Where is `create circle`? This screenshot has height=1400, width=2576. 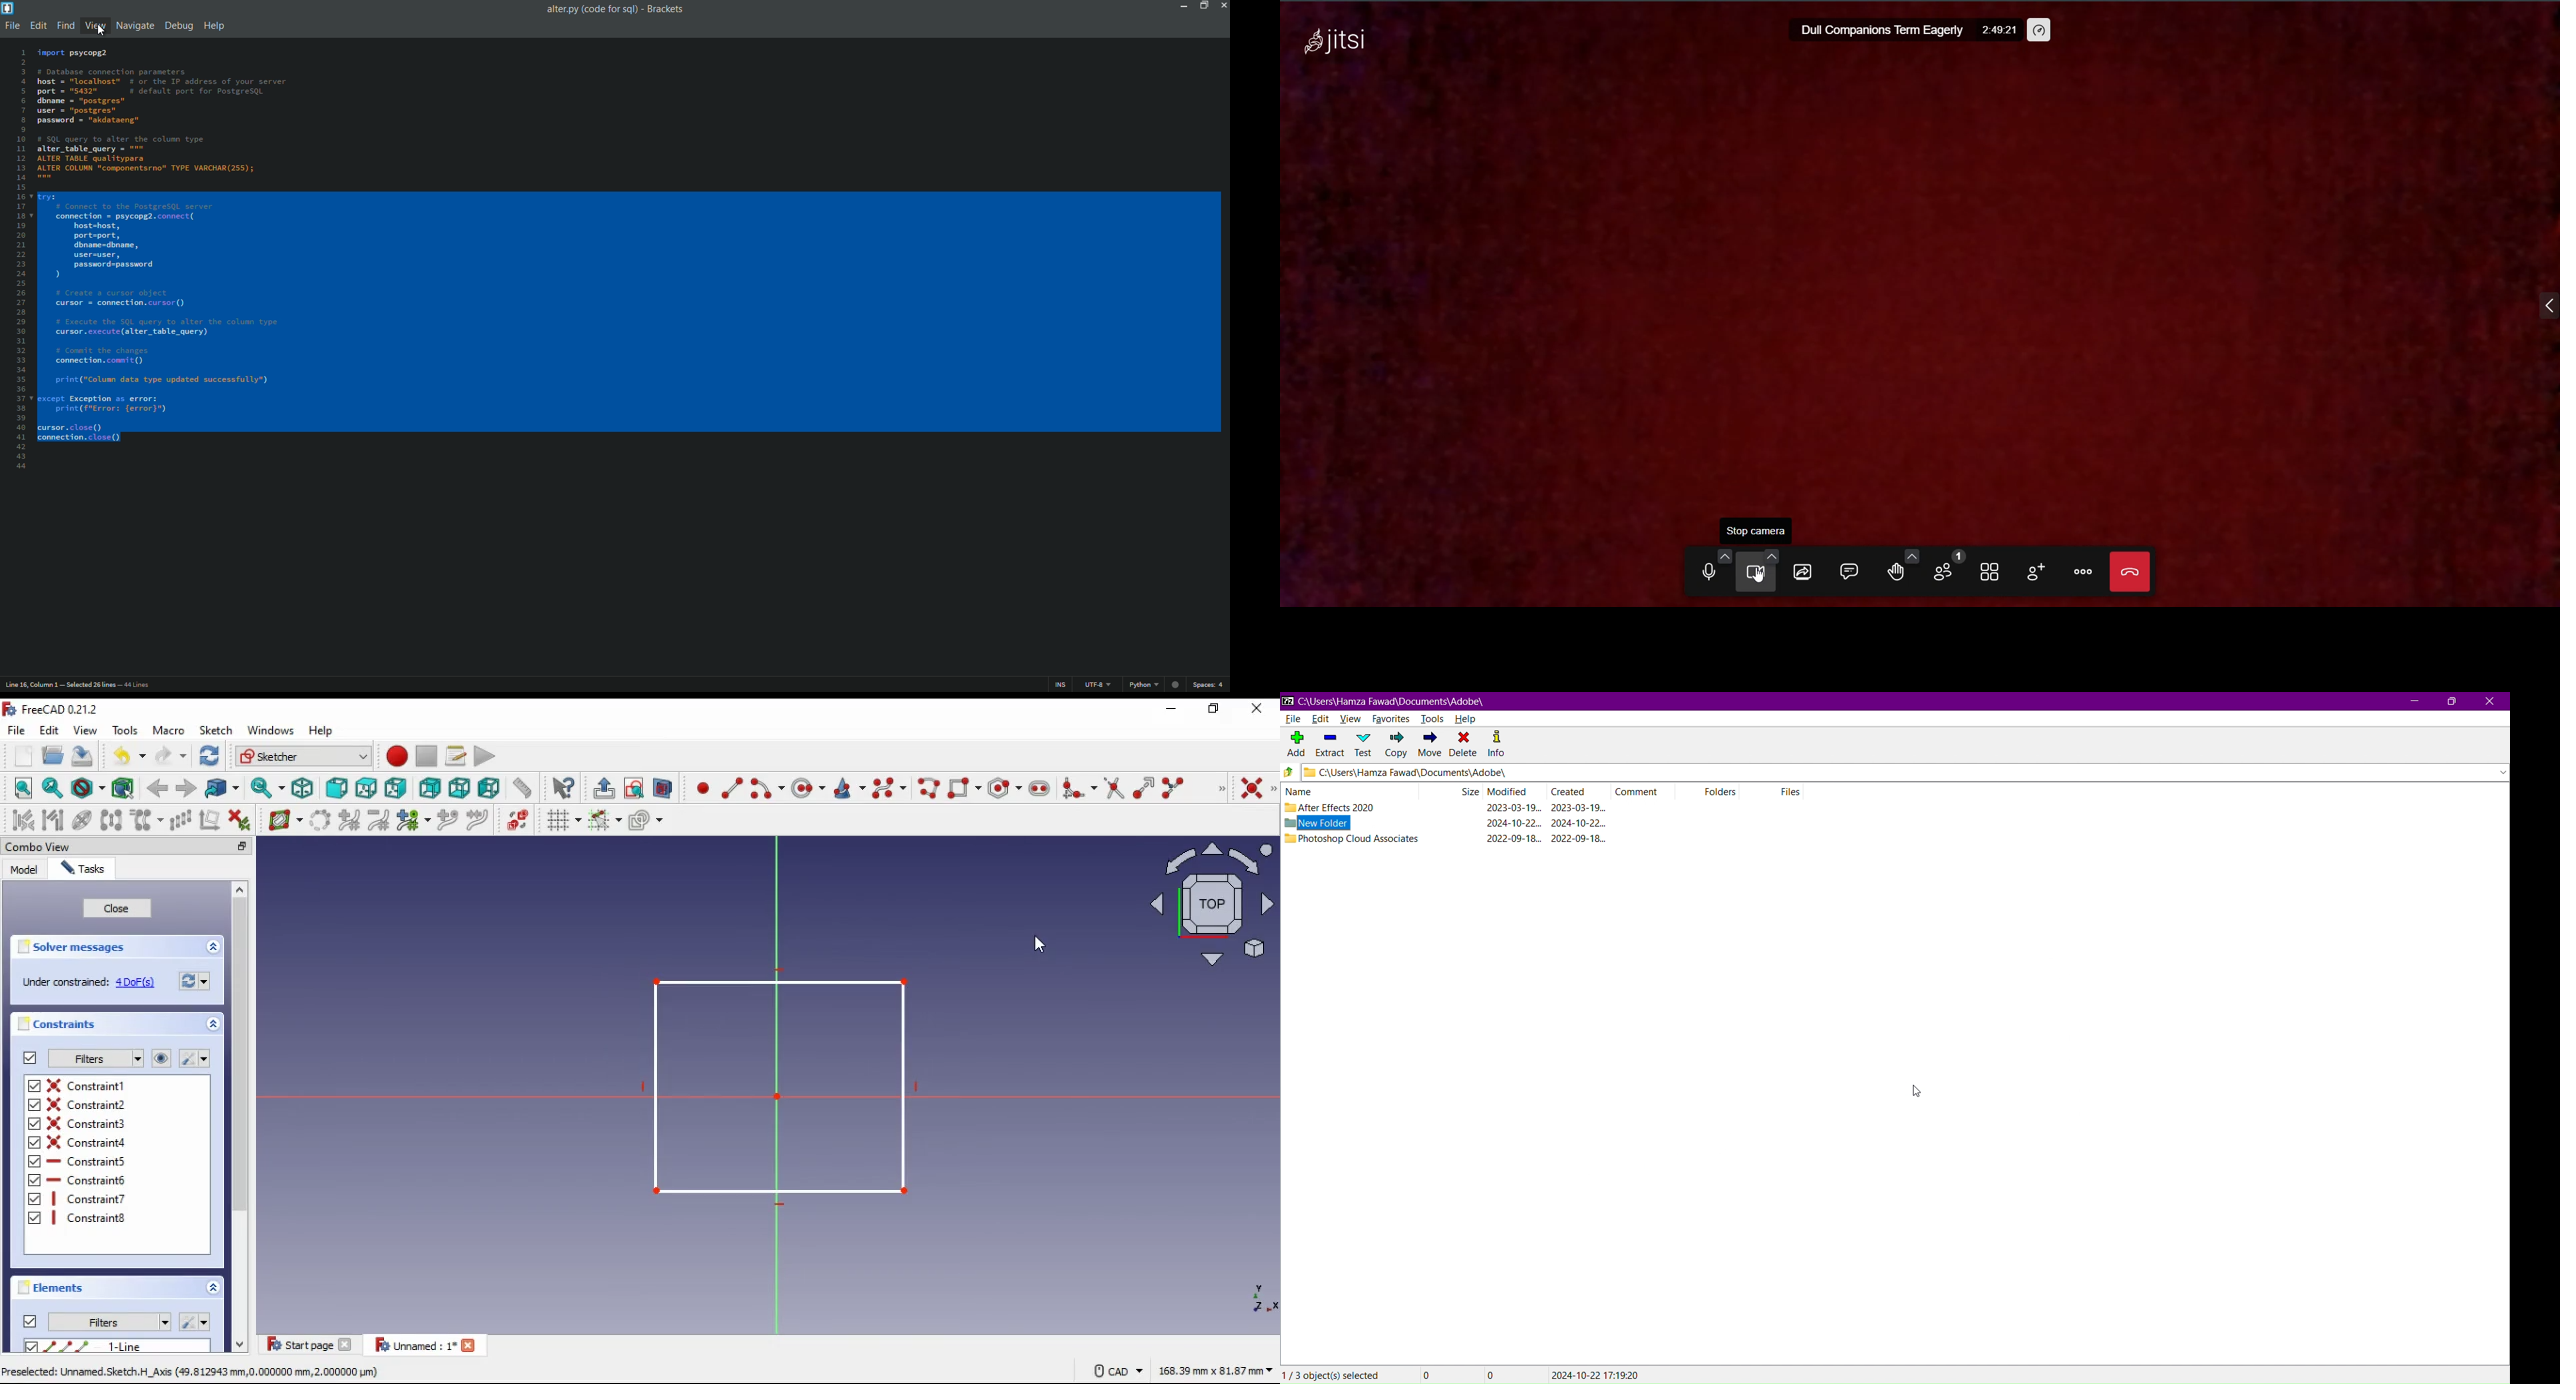 create circle is located at coordinates (808, 787).